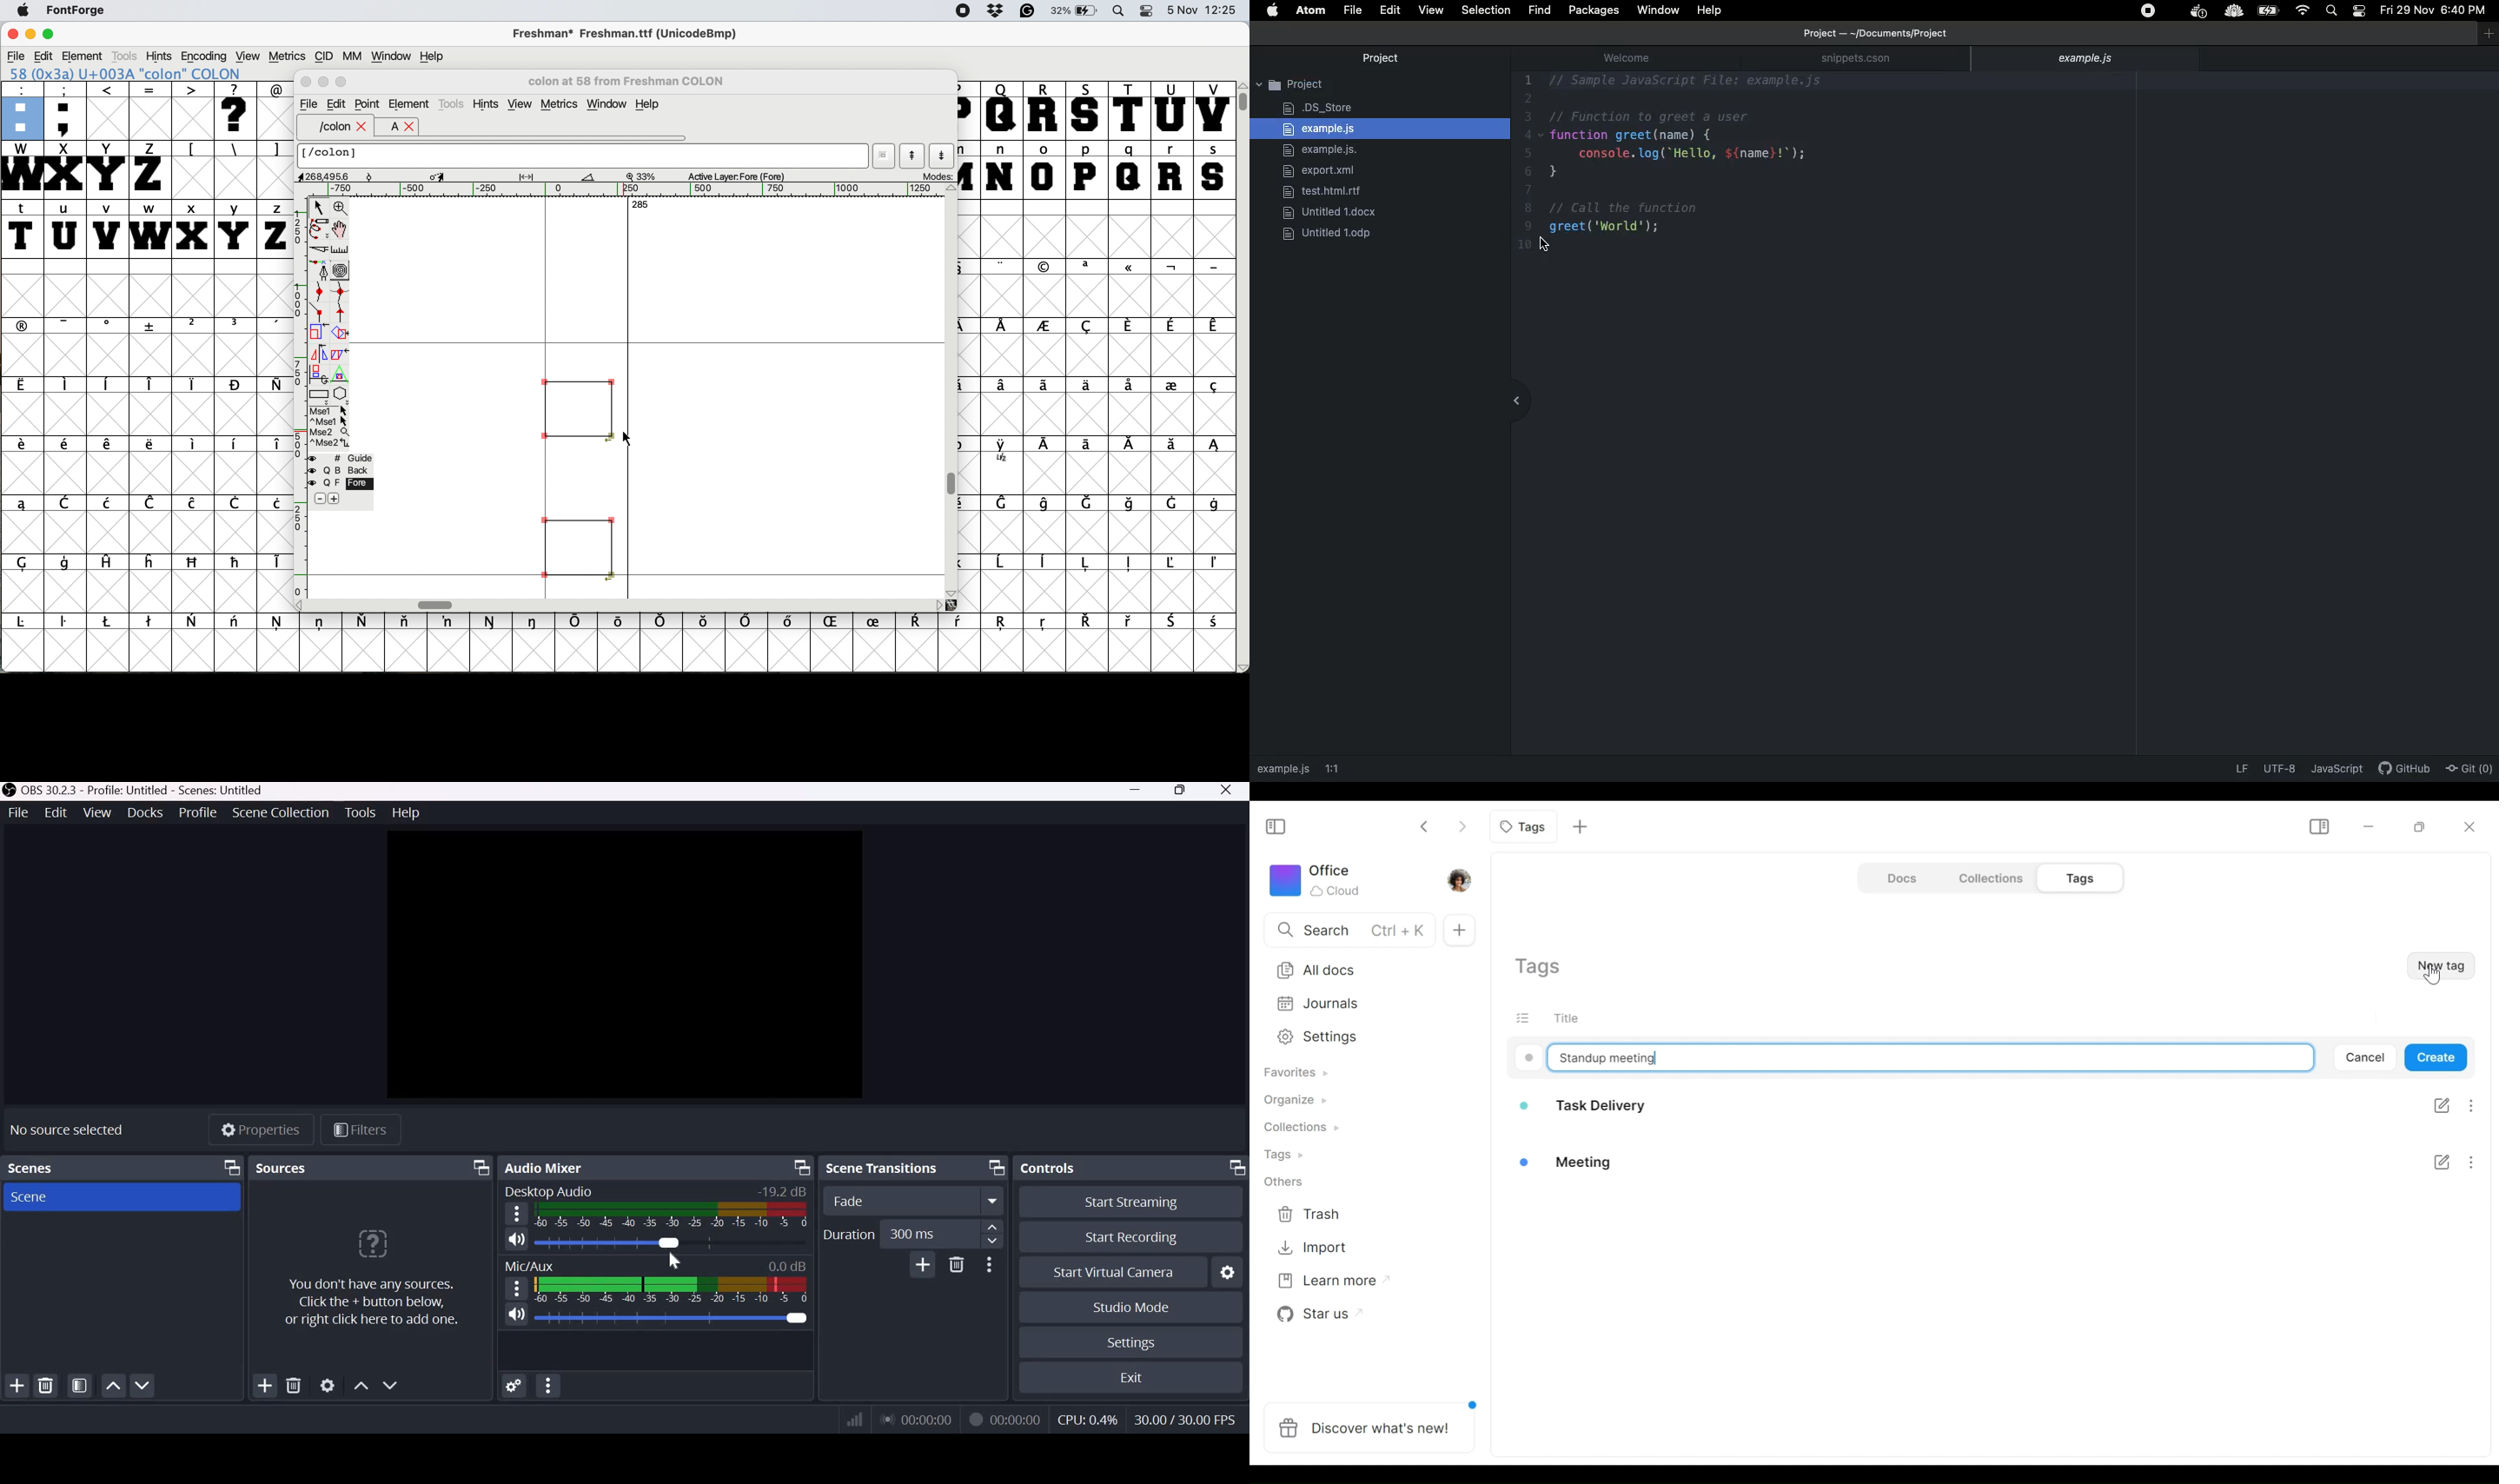 This screenshot has height=1484, width=2520. Describe the element at coordinates (1426, 826) in the screenshot. I see `Click to go back` at that location.